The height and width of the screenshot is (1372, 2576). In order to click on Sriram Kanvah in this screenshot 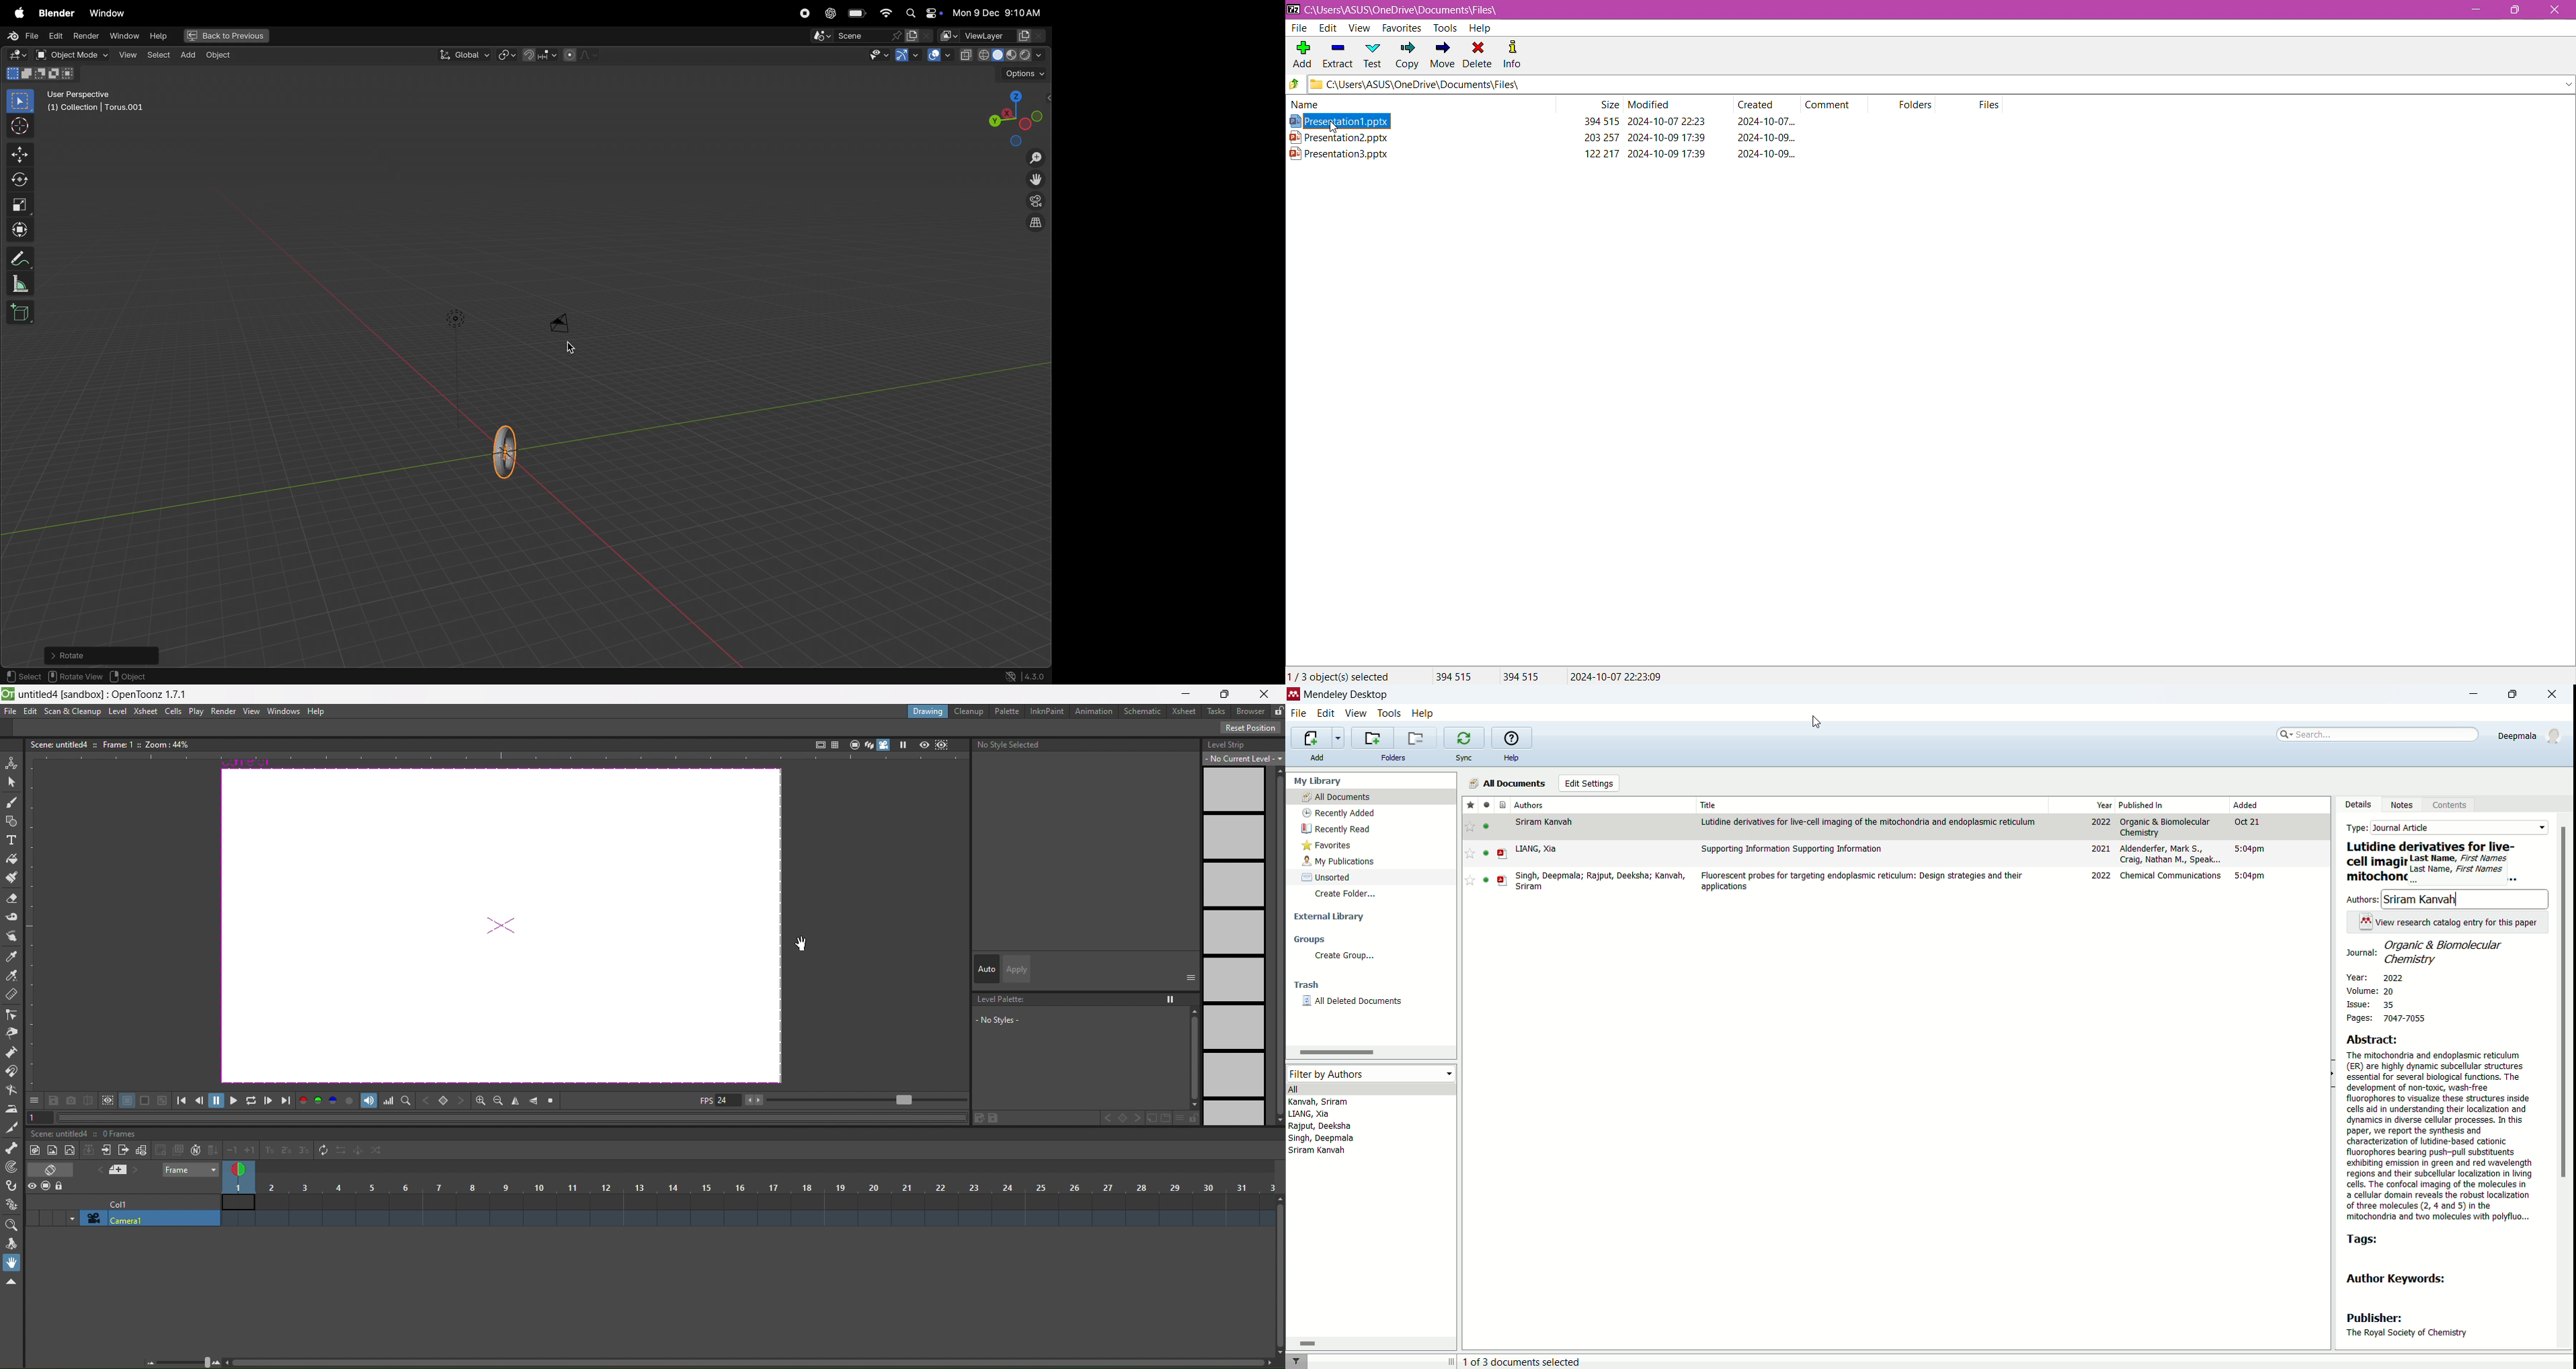, I will do `click(1548, 823)`.